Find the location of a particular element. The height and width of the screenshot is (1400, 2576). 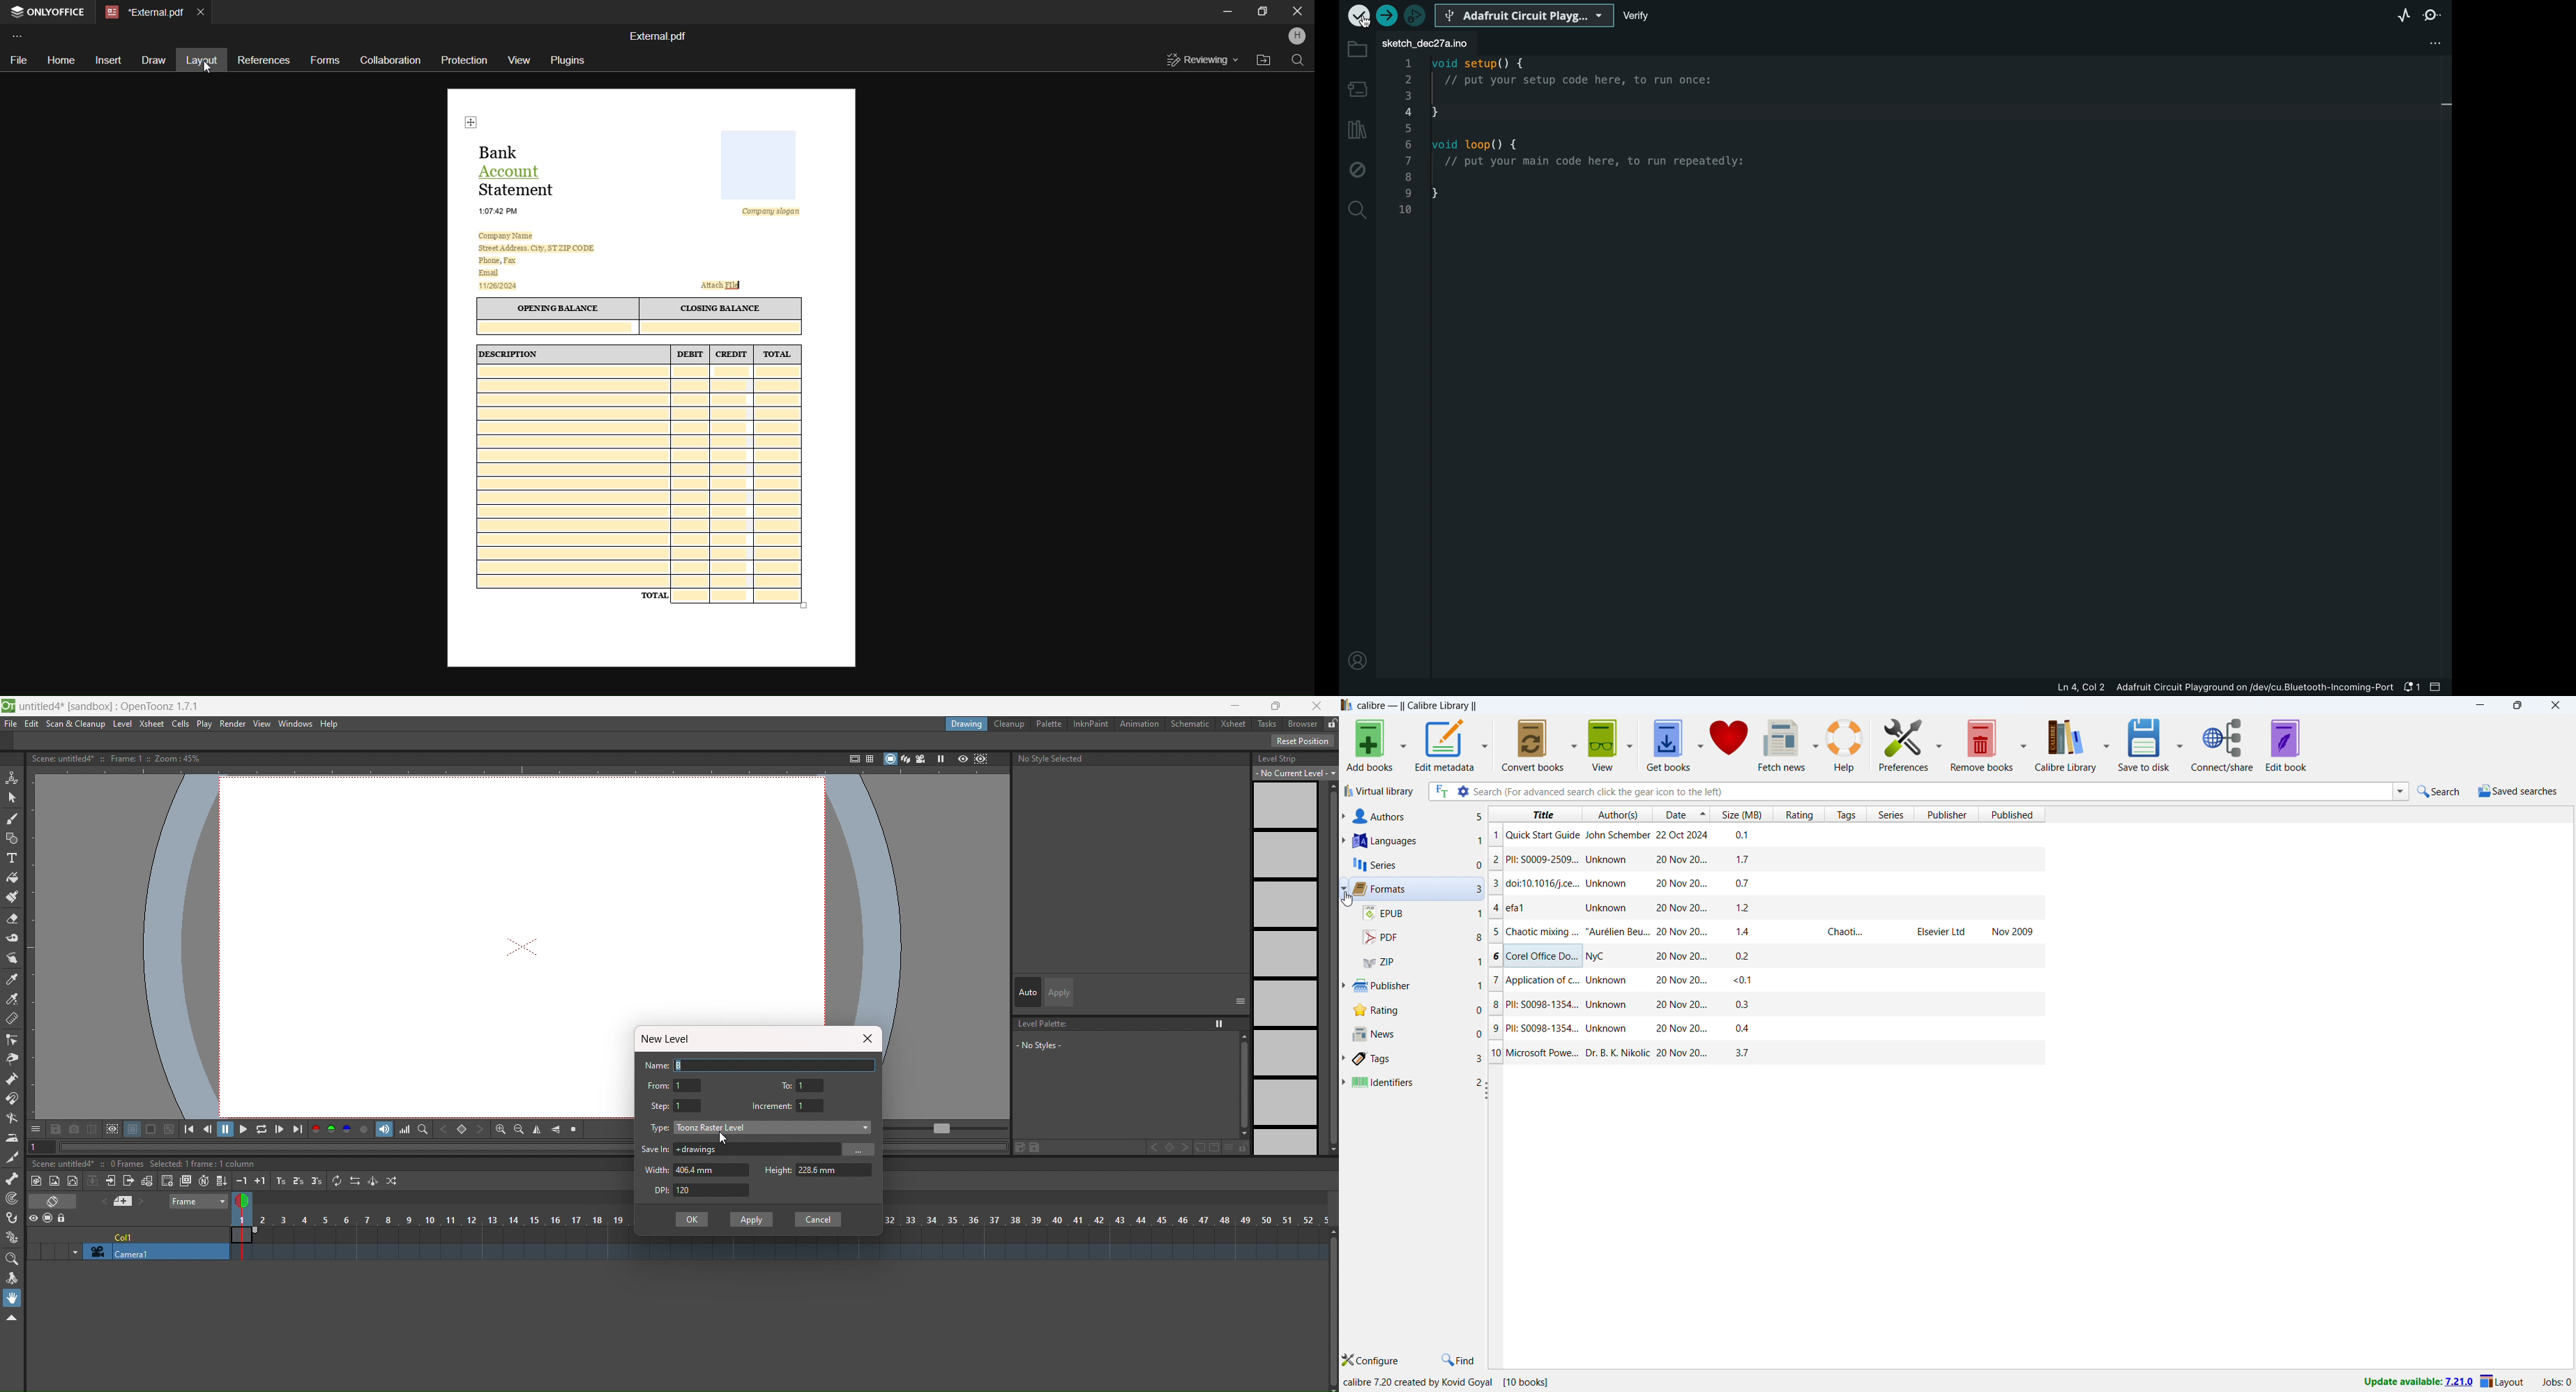

edit book is located at coordinates (2286, 745).